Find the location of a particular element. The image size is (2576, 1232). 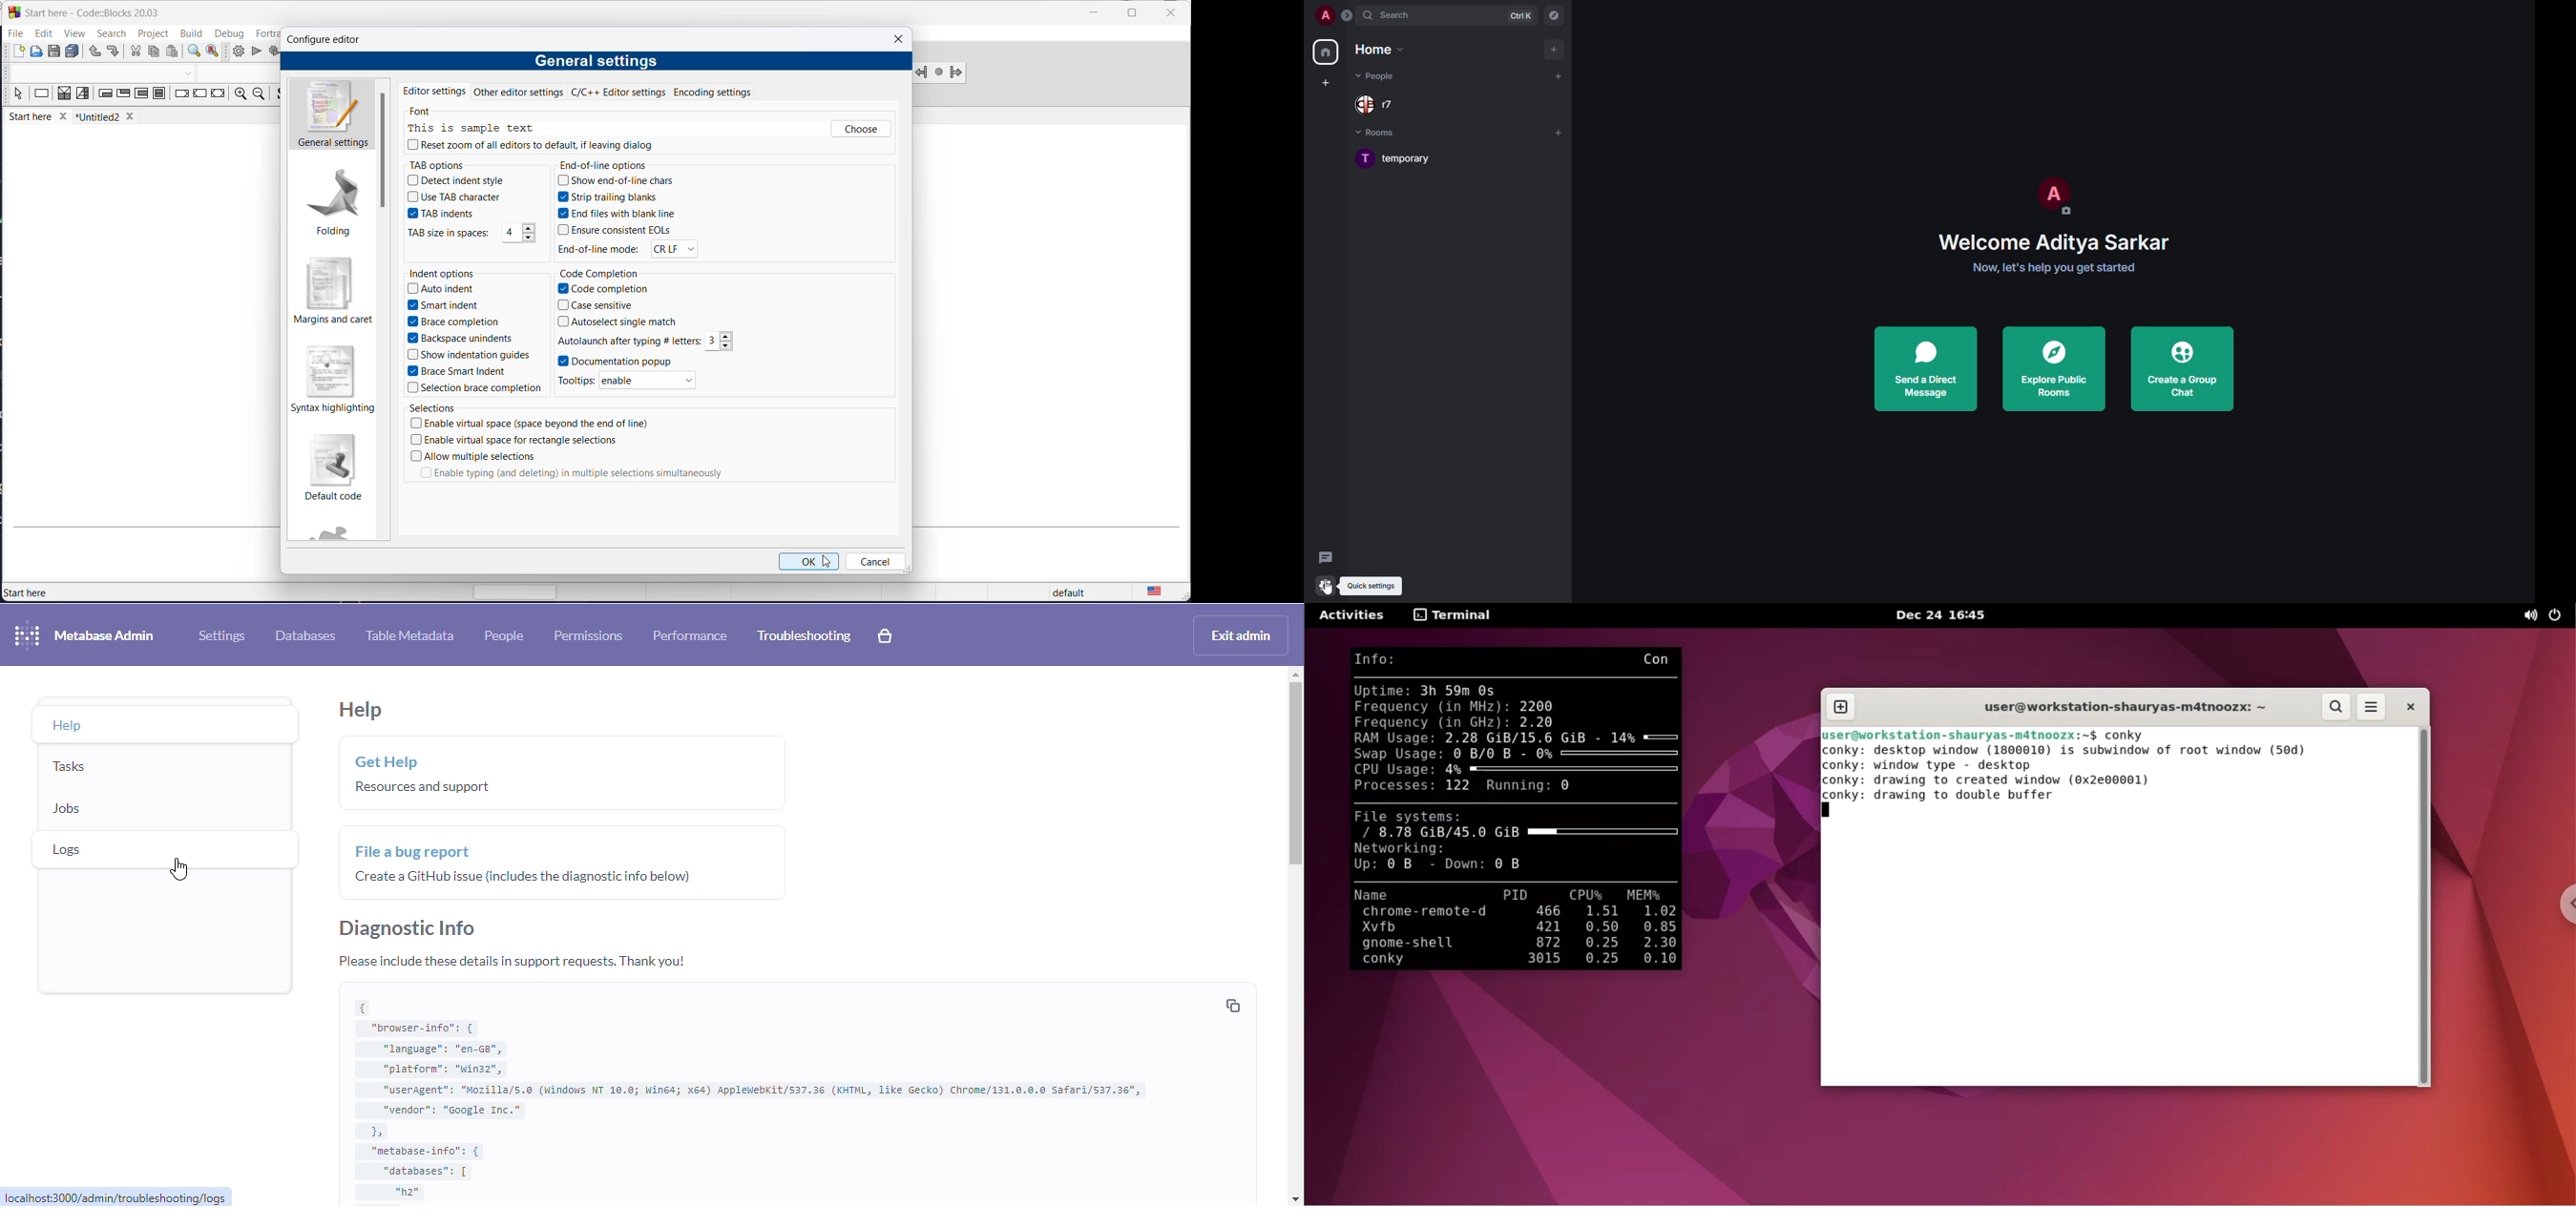

case sensitive  is located at coordinates (603, 305).